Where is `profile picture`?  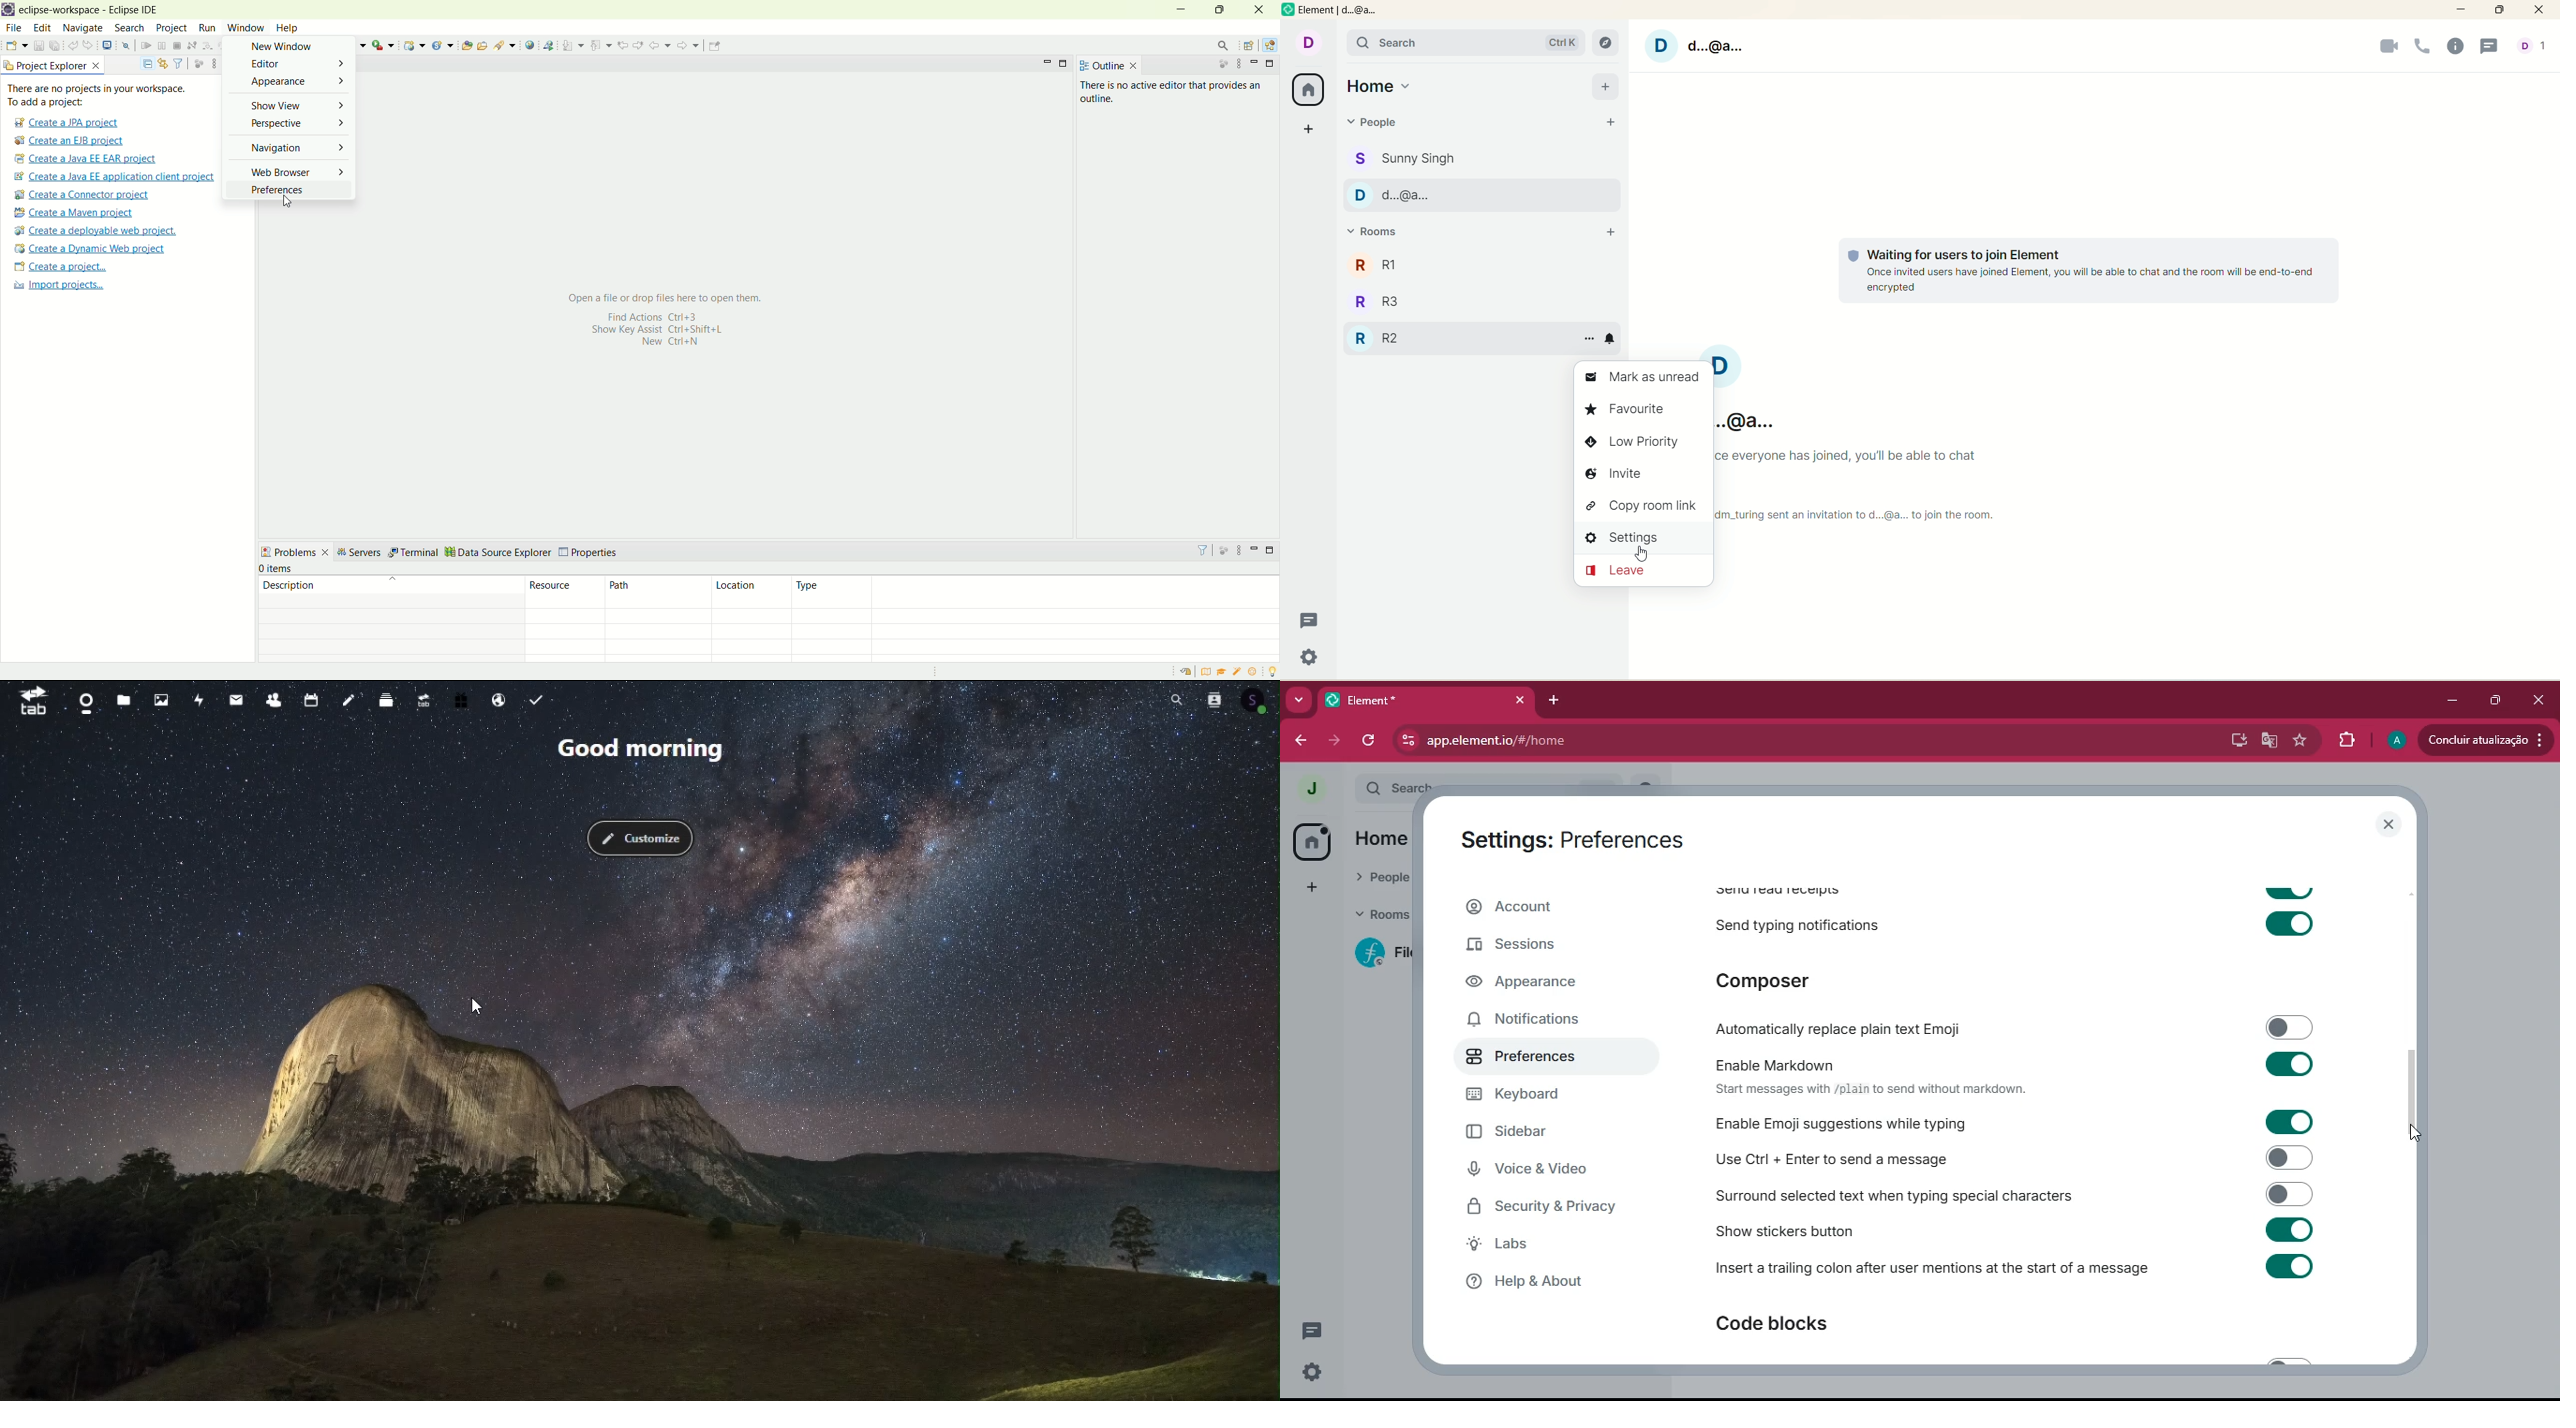 profile picture is located at coordinates (1306, 788).